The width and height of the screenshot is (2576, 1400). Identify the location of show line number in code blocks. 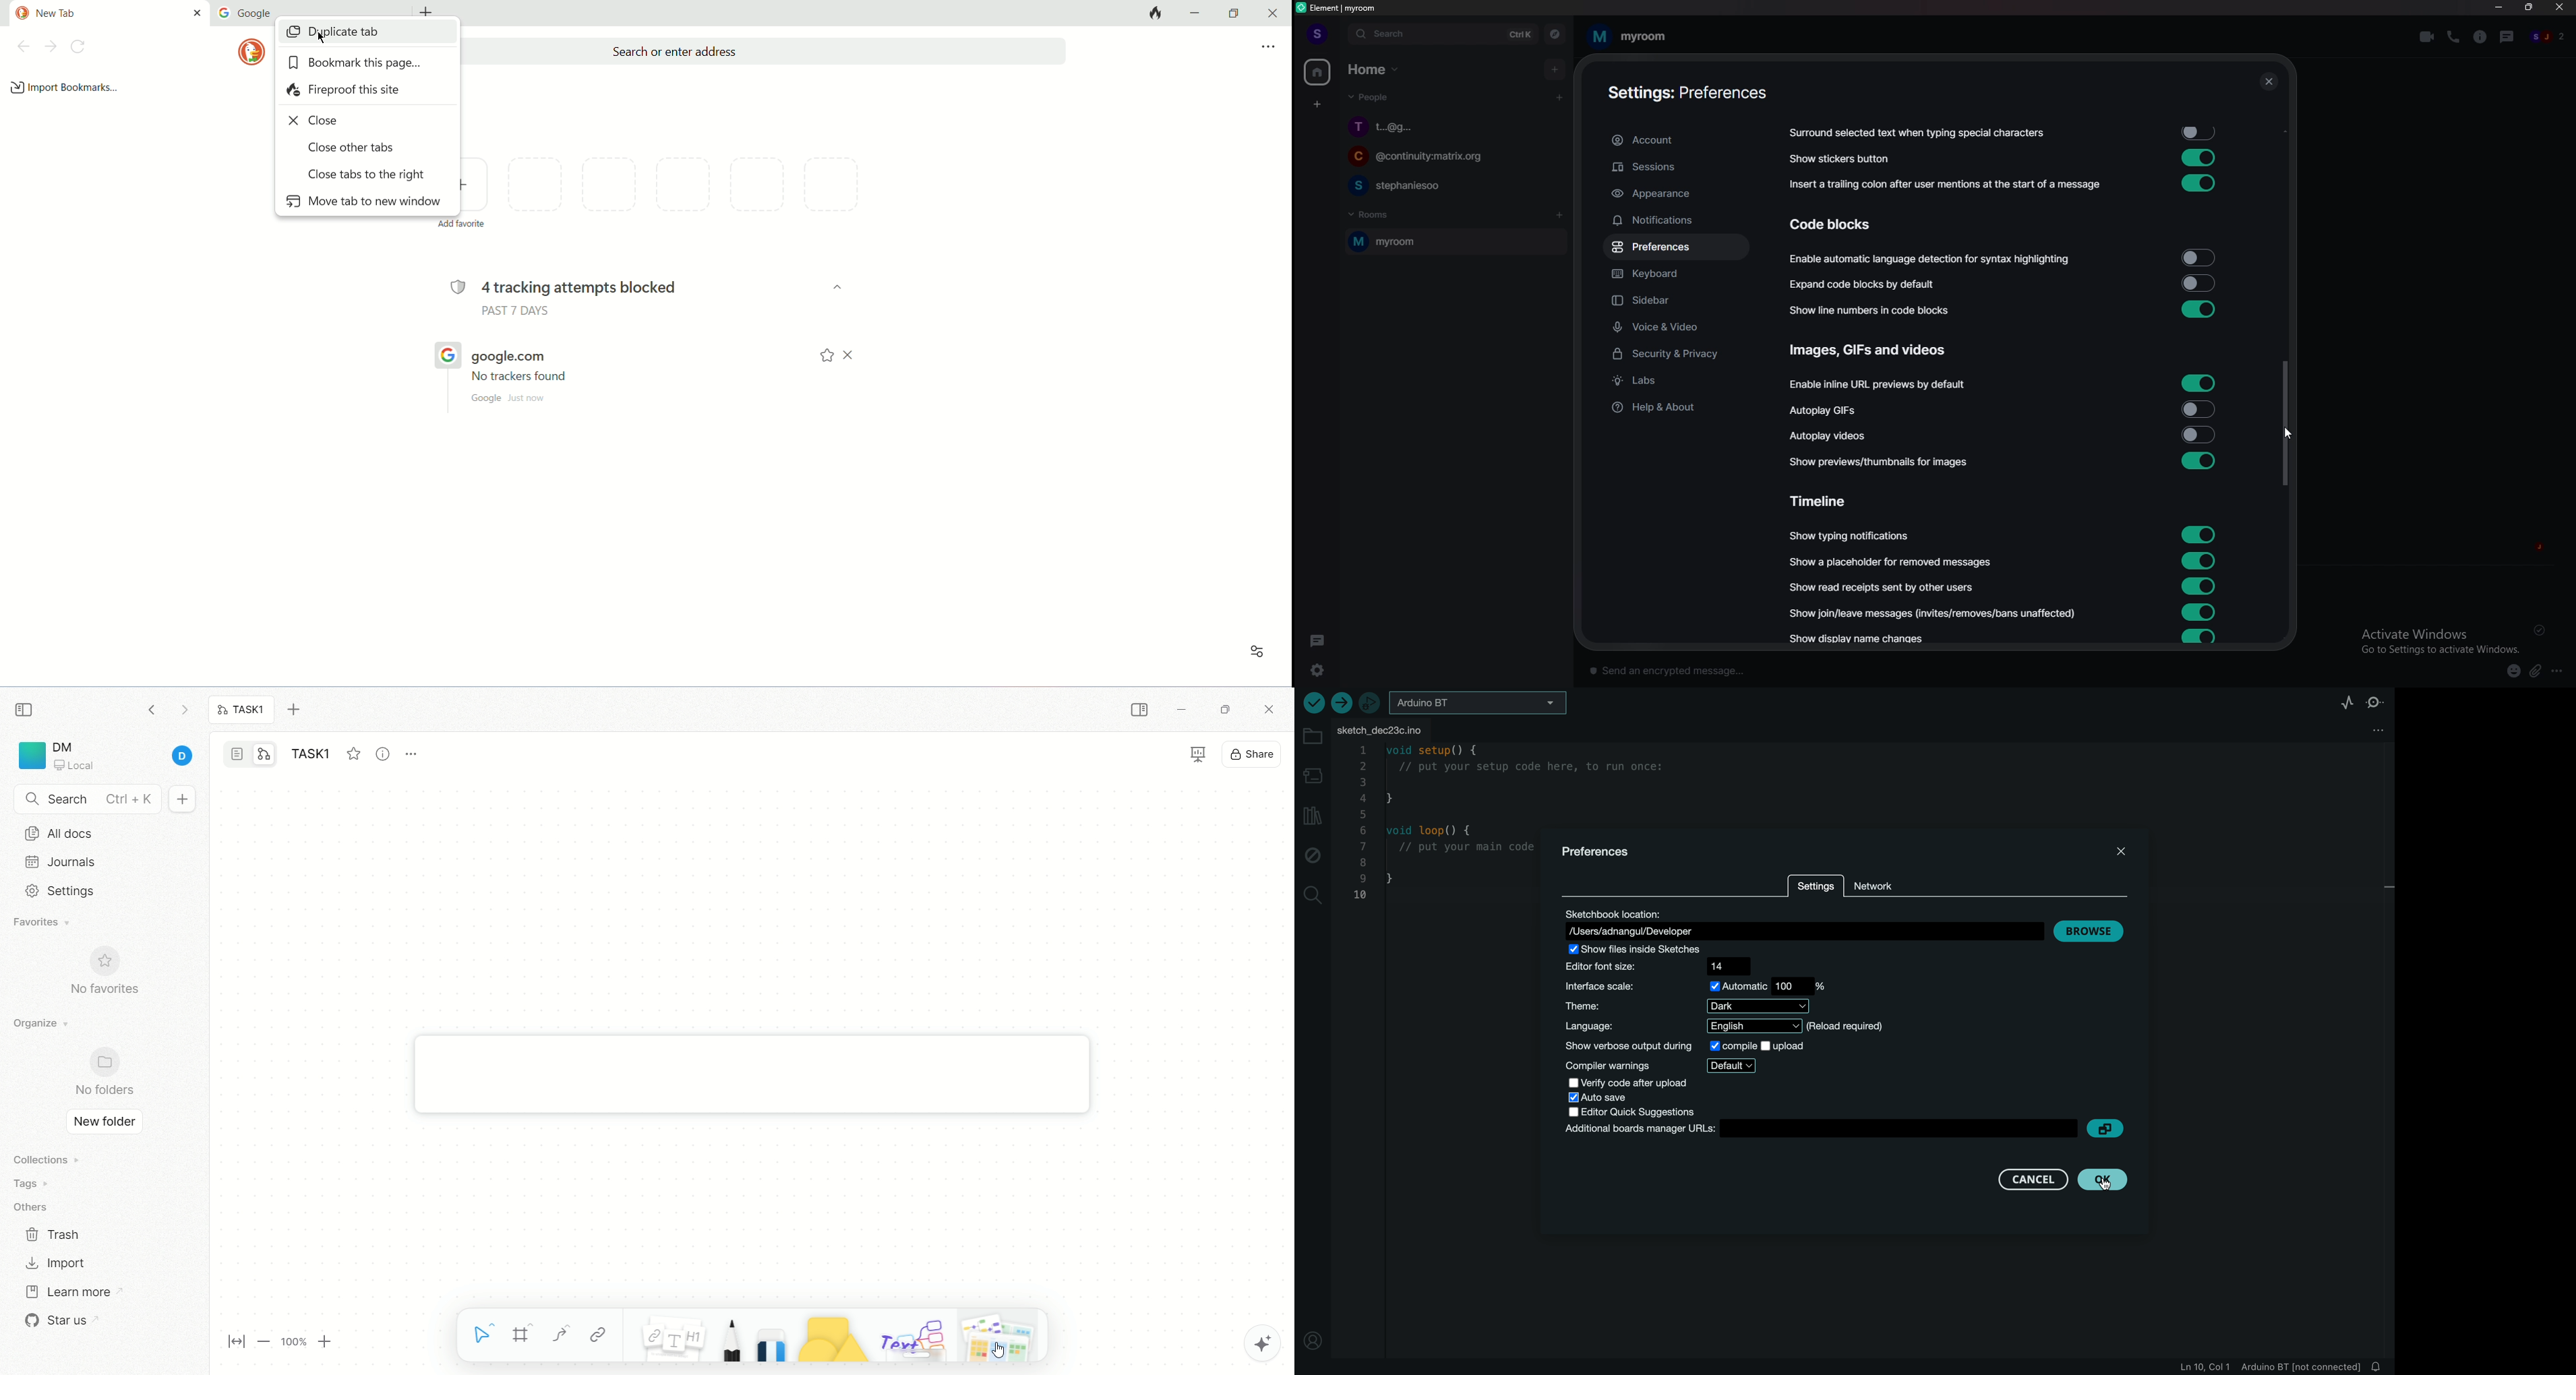
(1877, 310).